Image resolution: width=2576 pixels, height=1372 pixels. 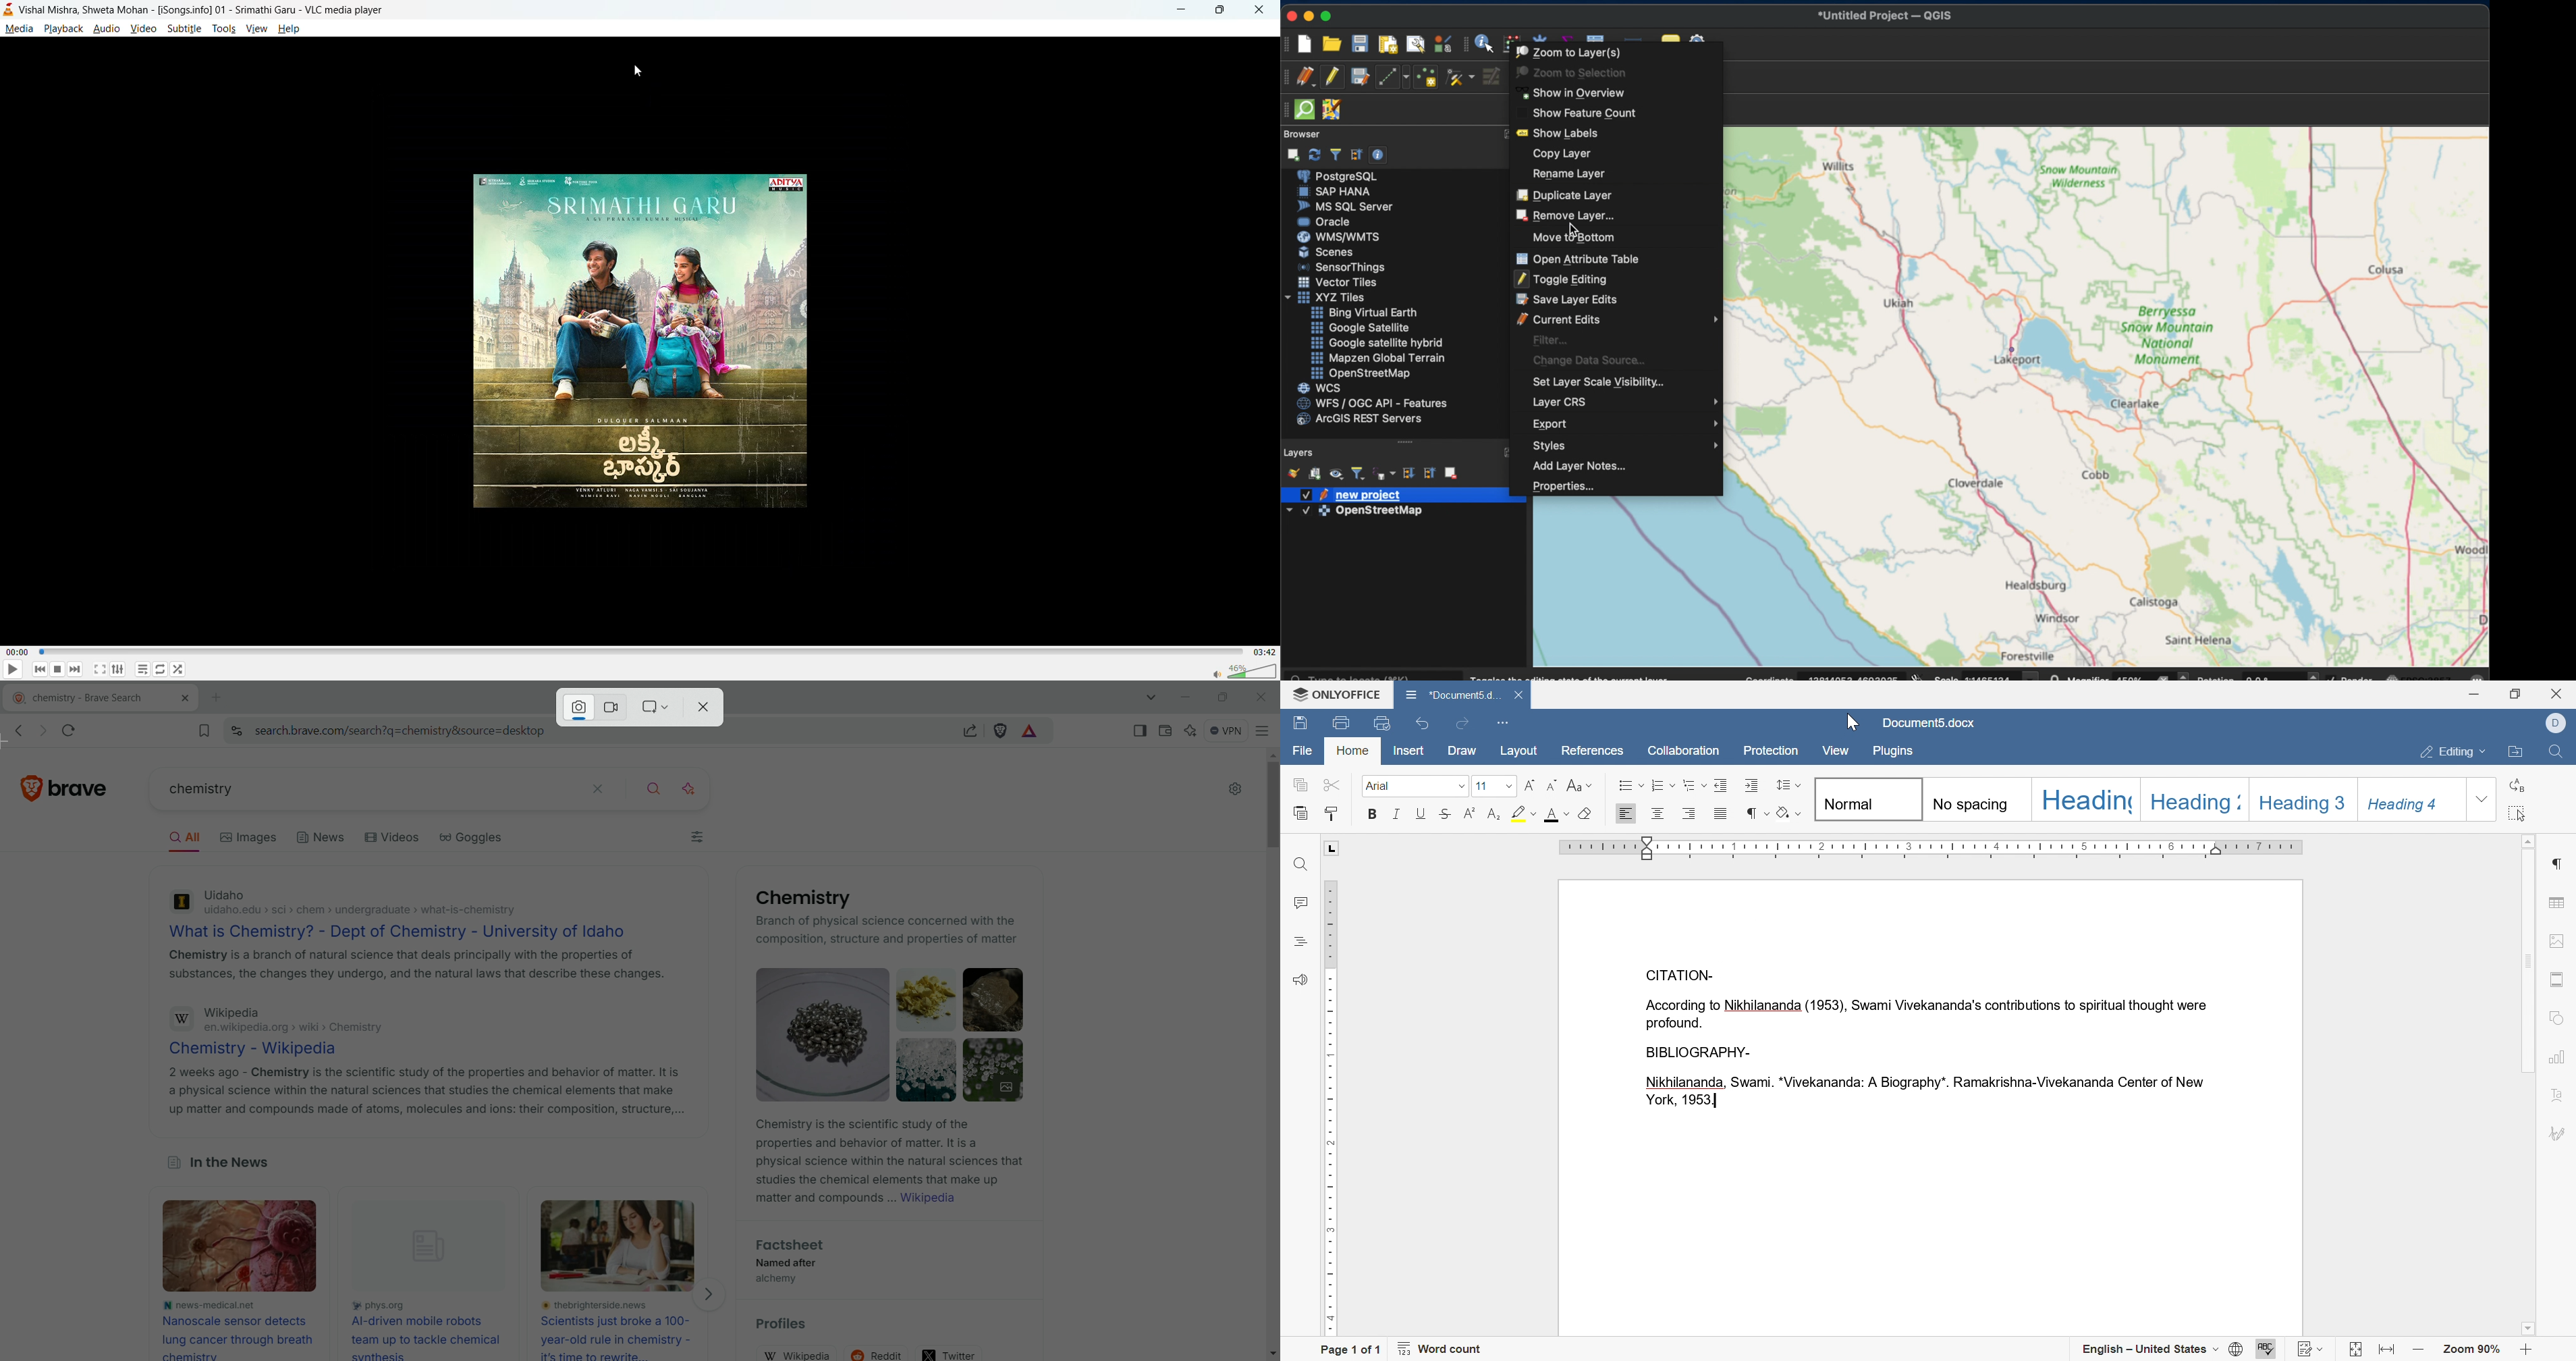 What do you see at coordinates (1339, 175) in the screenshot?
I see `postergre sql` at bounding box center [1339, 175].